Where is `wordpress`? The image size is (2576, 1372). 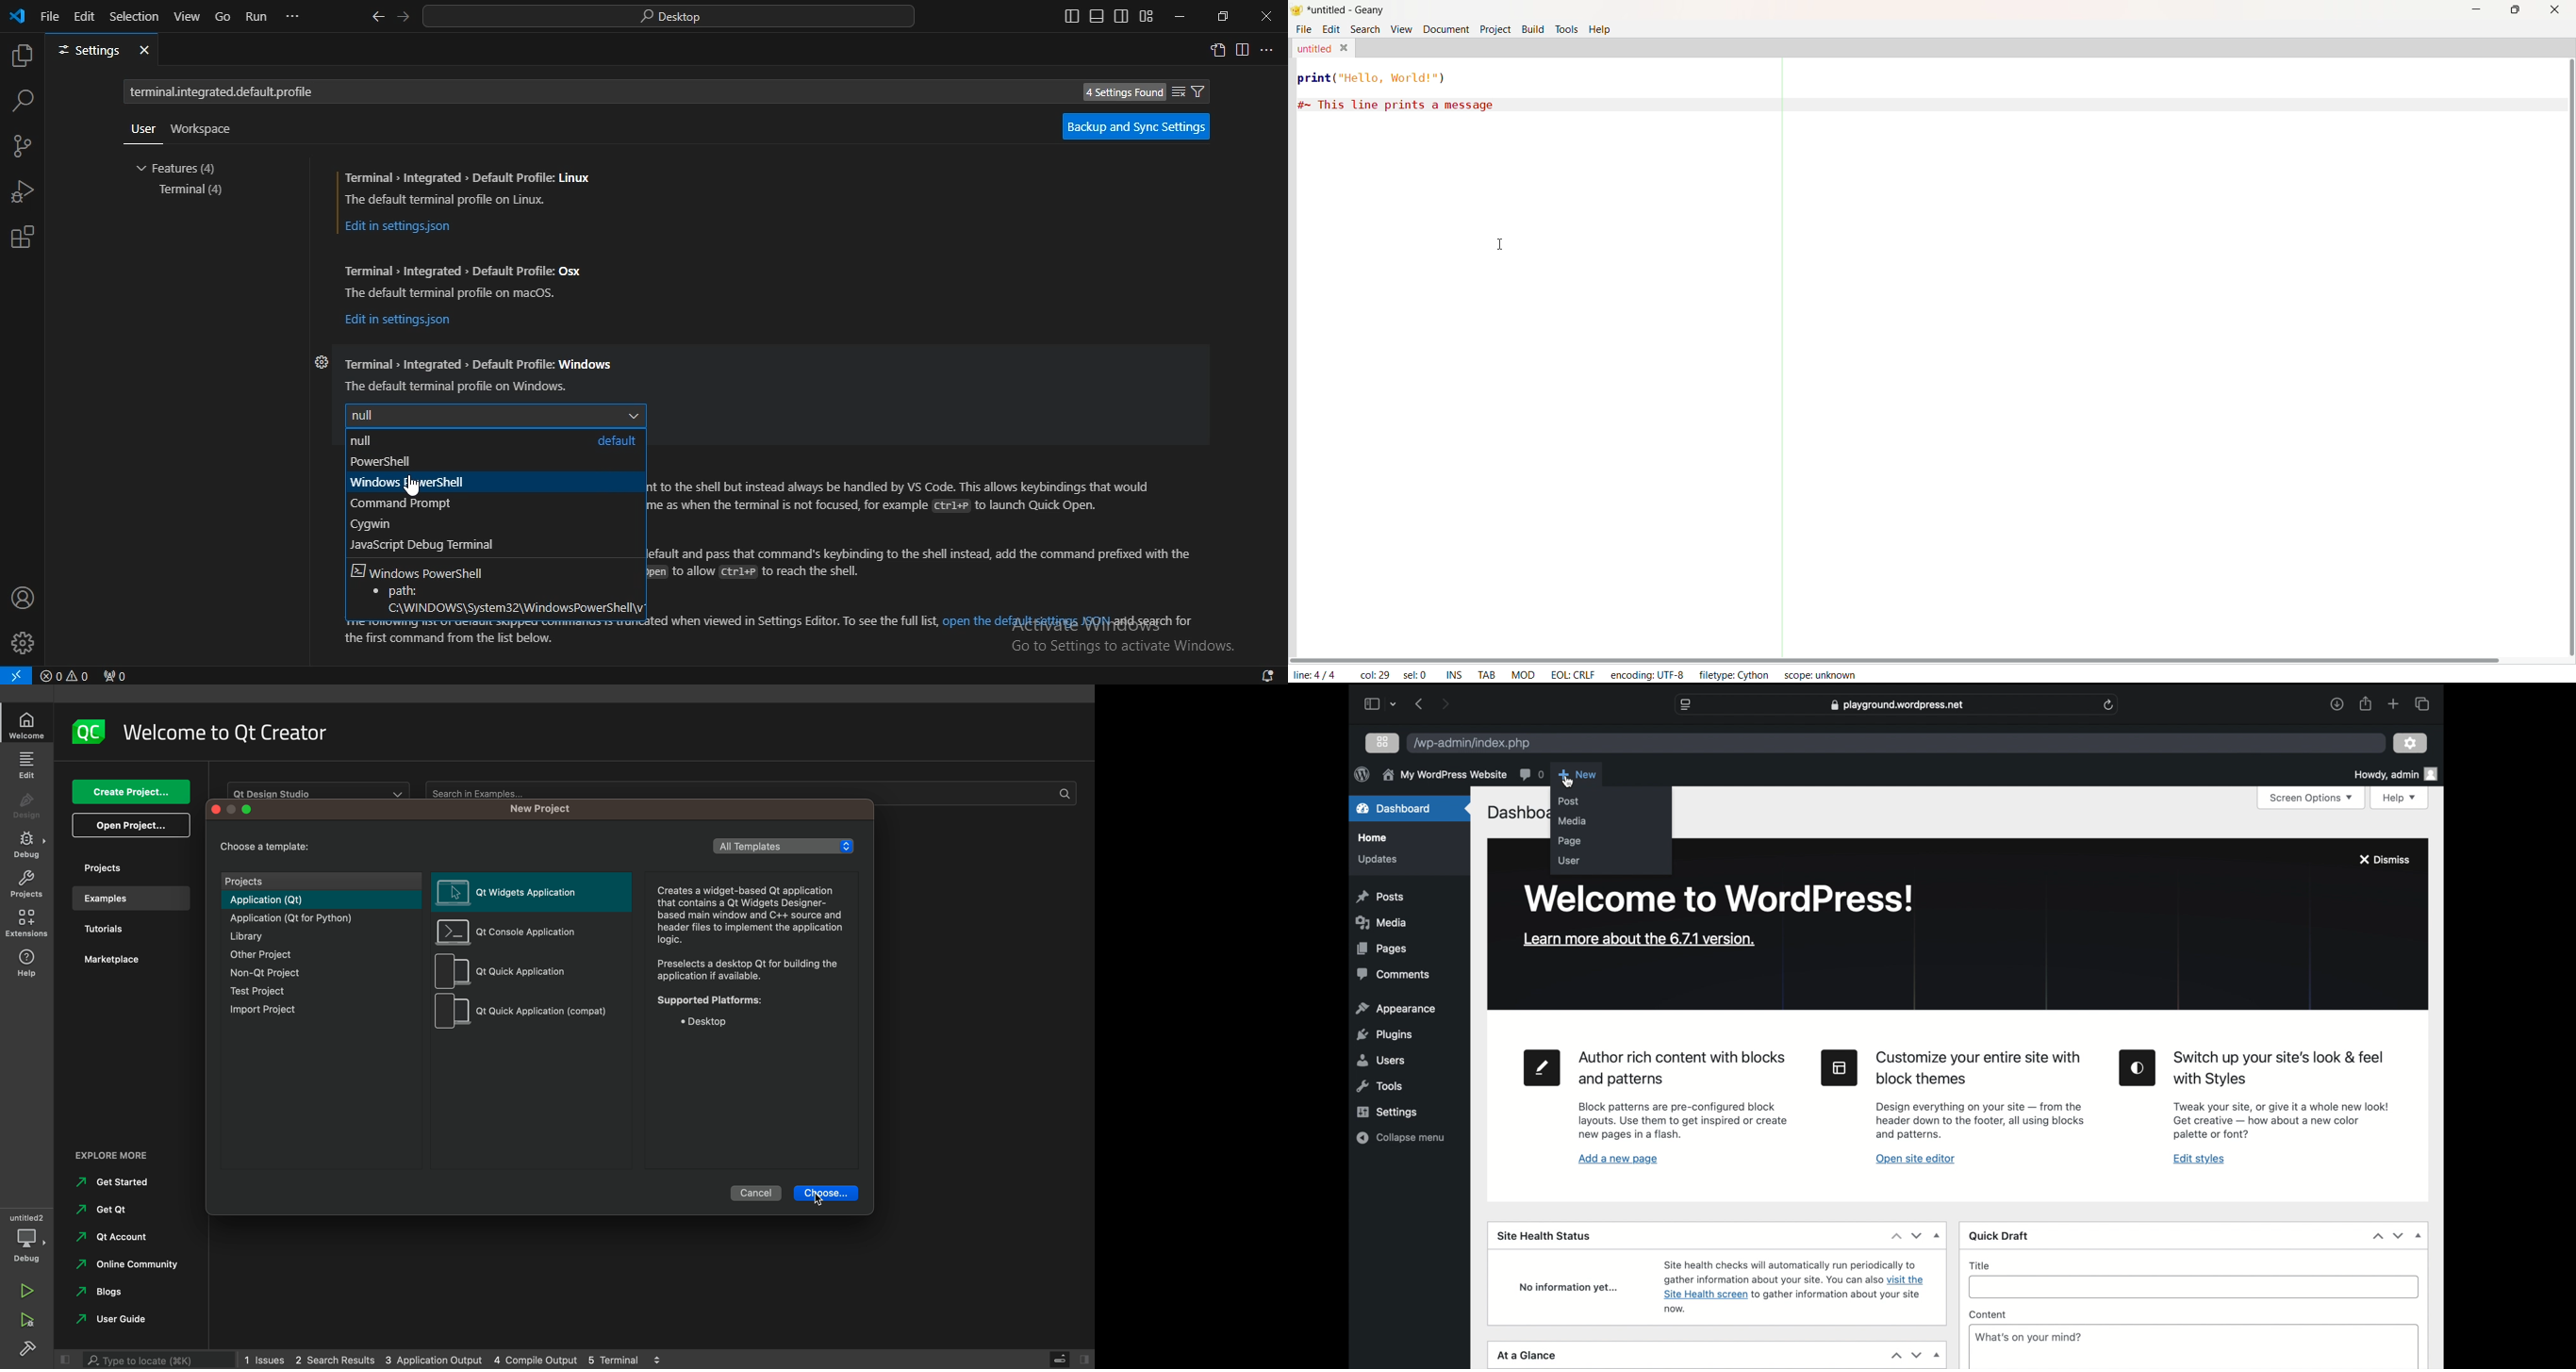 wordpress is located at coordinates (1360, 774).